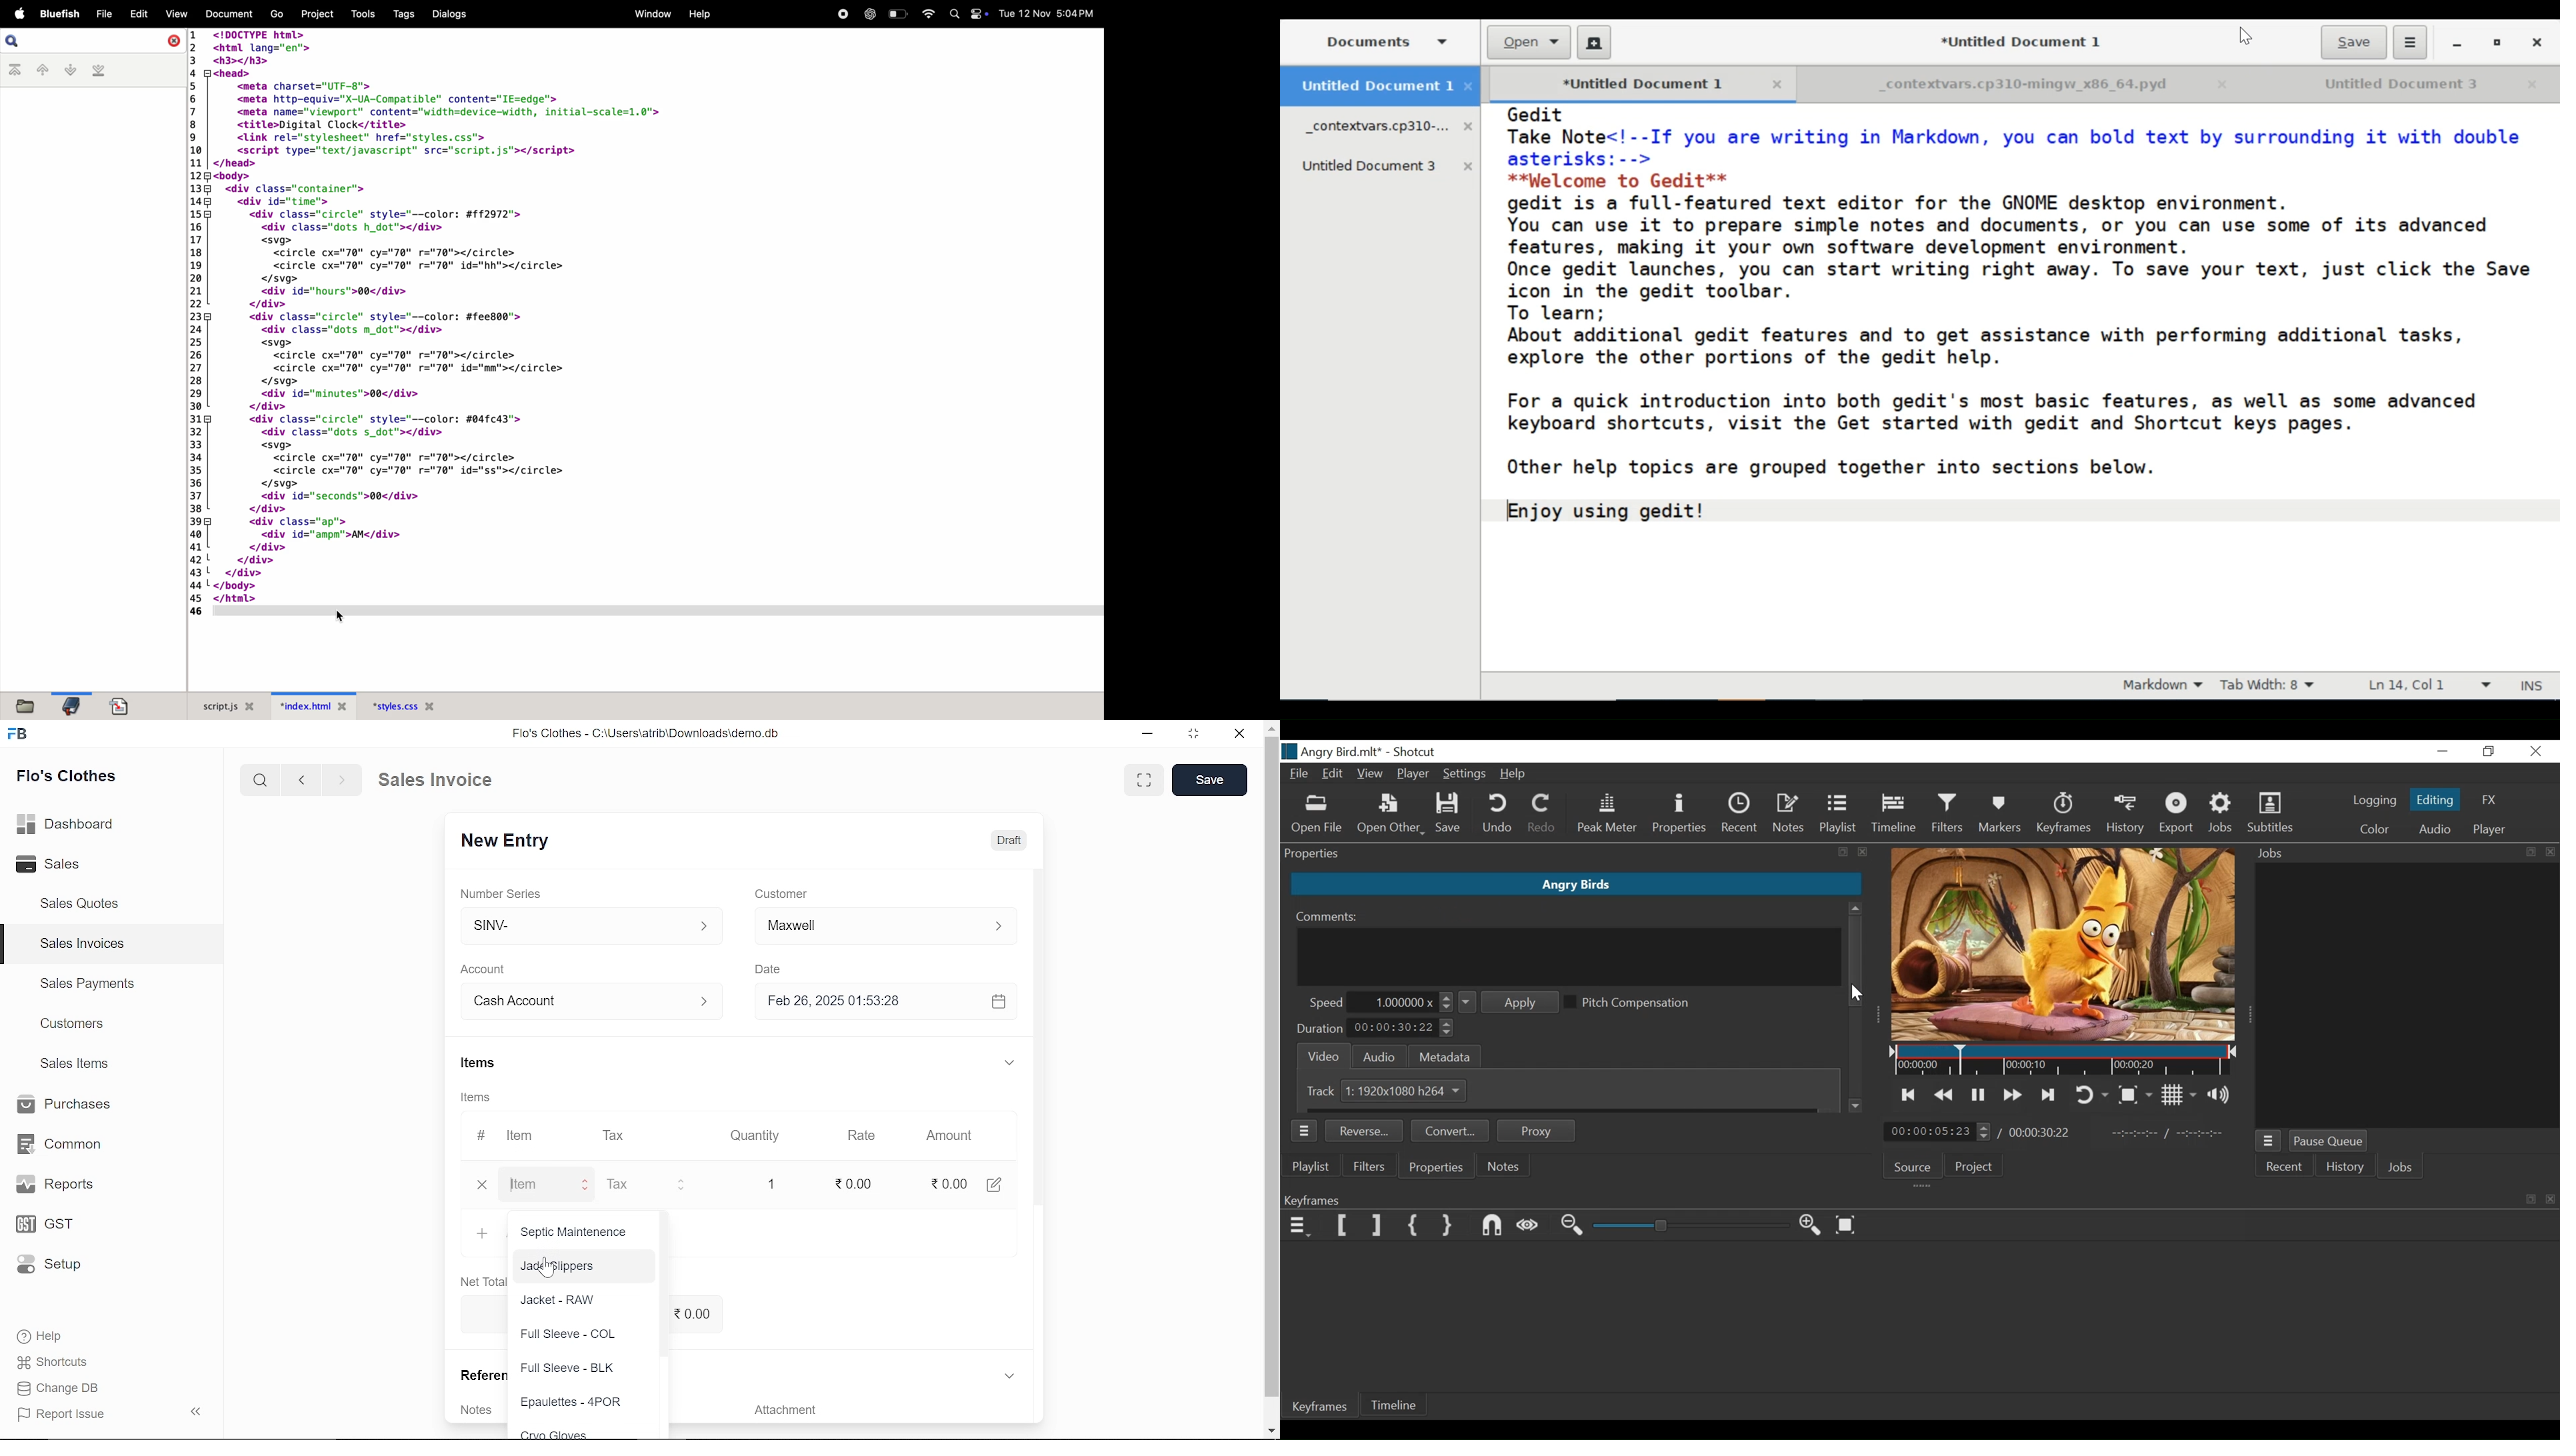 The height and width of the screenshot is (1456, 2576). Describe the element at coordinates (776, 970) in the screenshot. I see `Date` at that location.